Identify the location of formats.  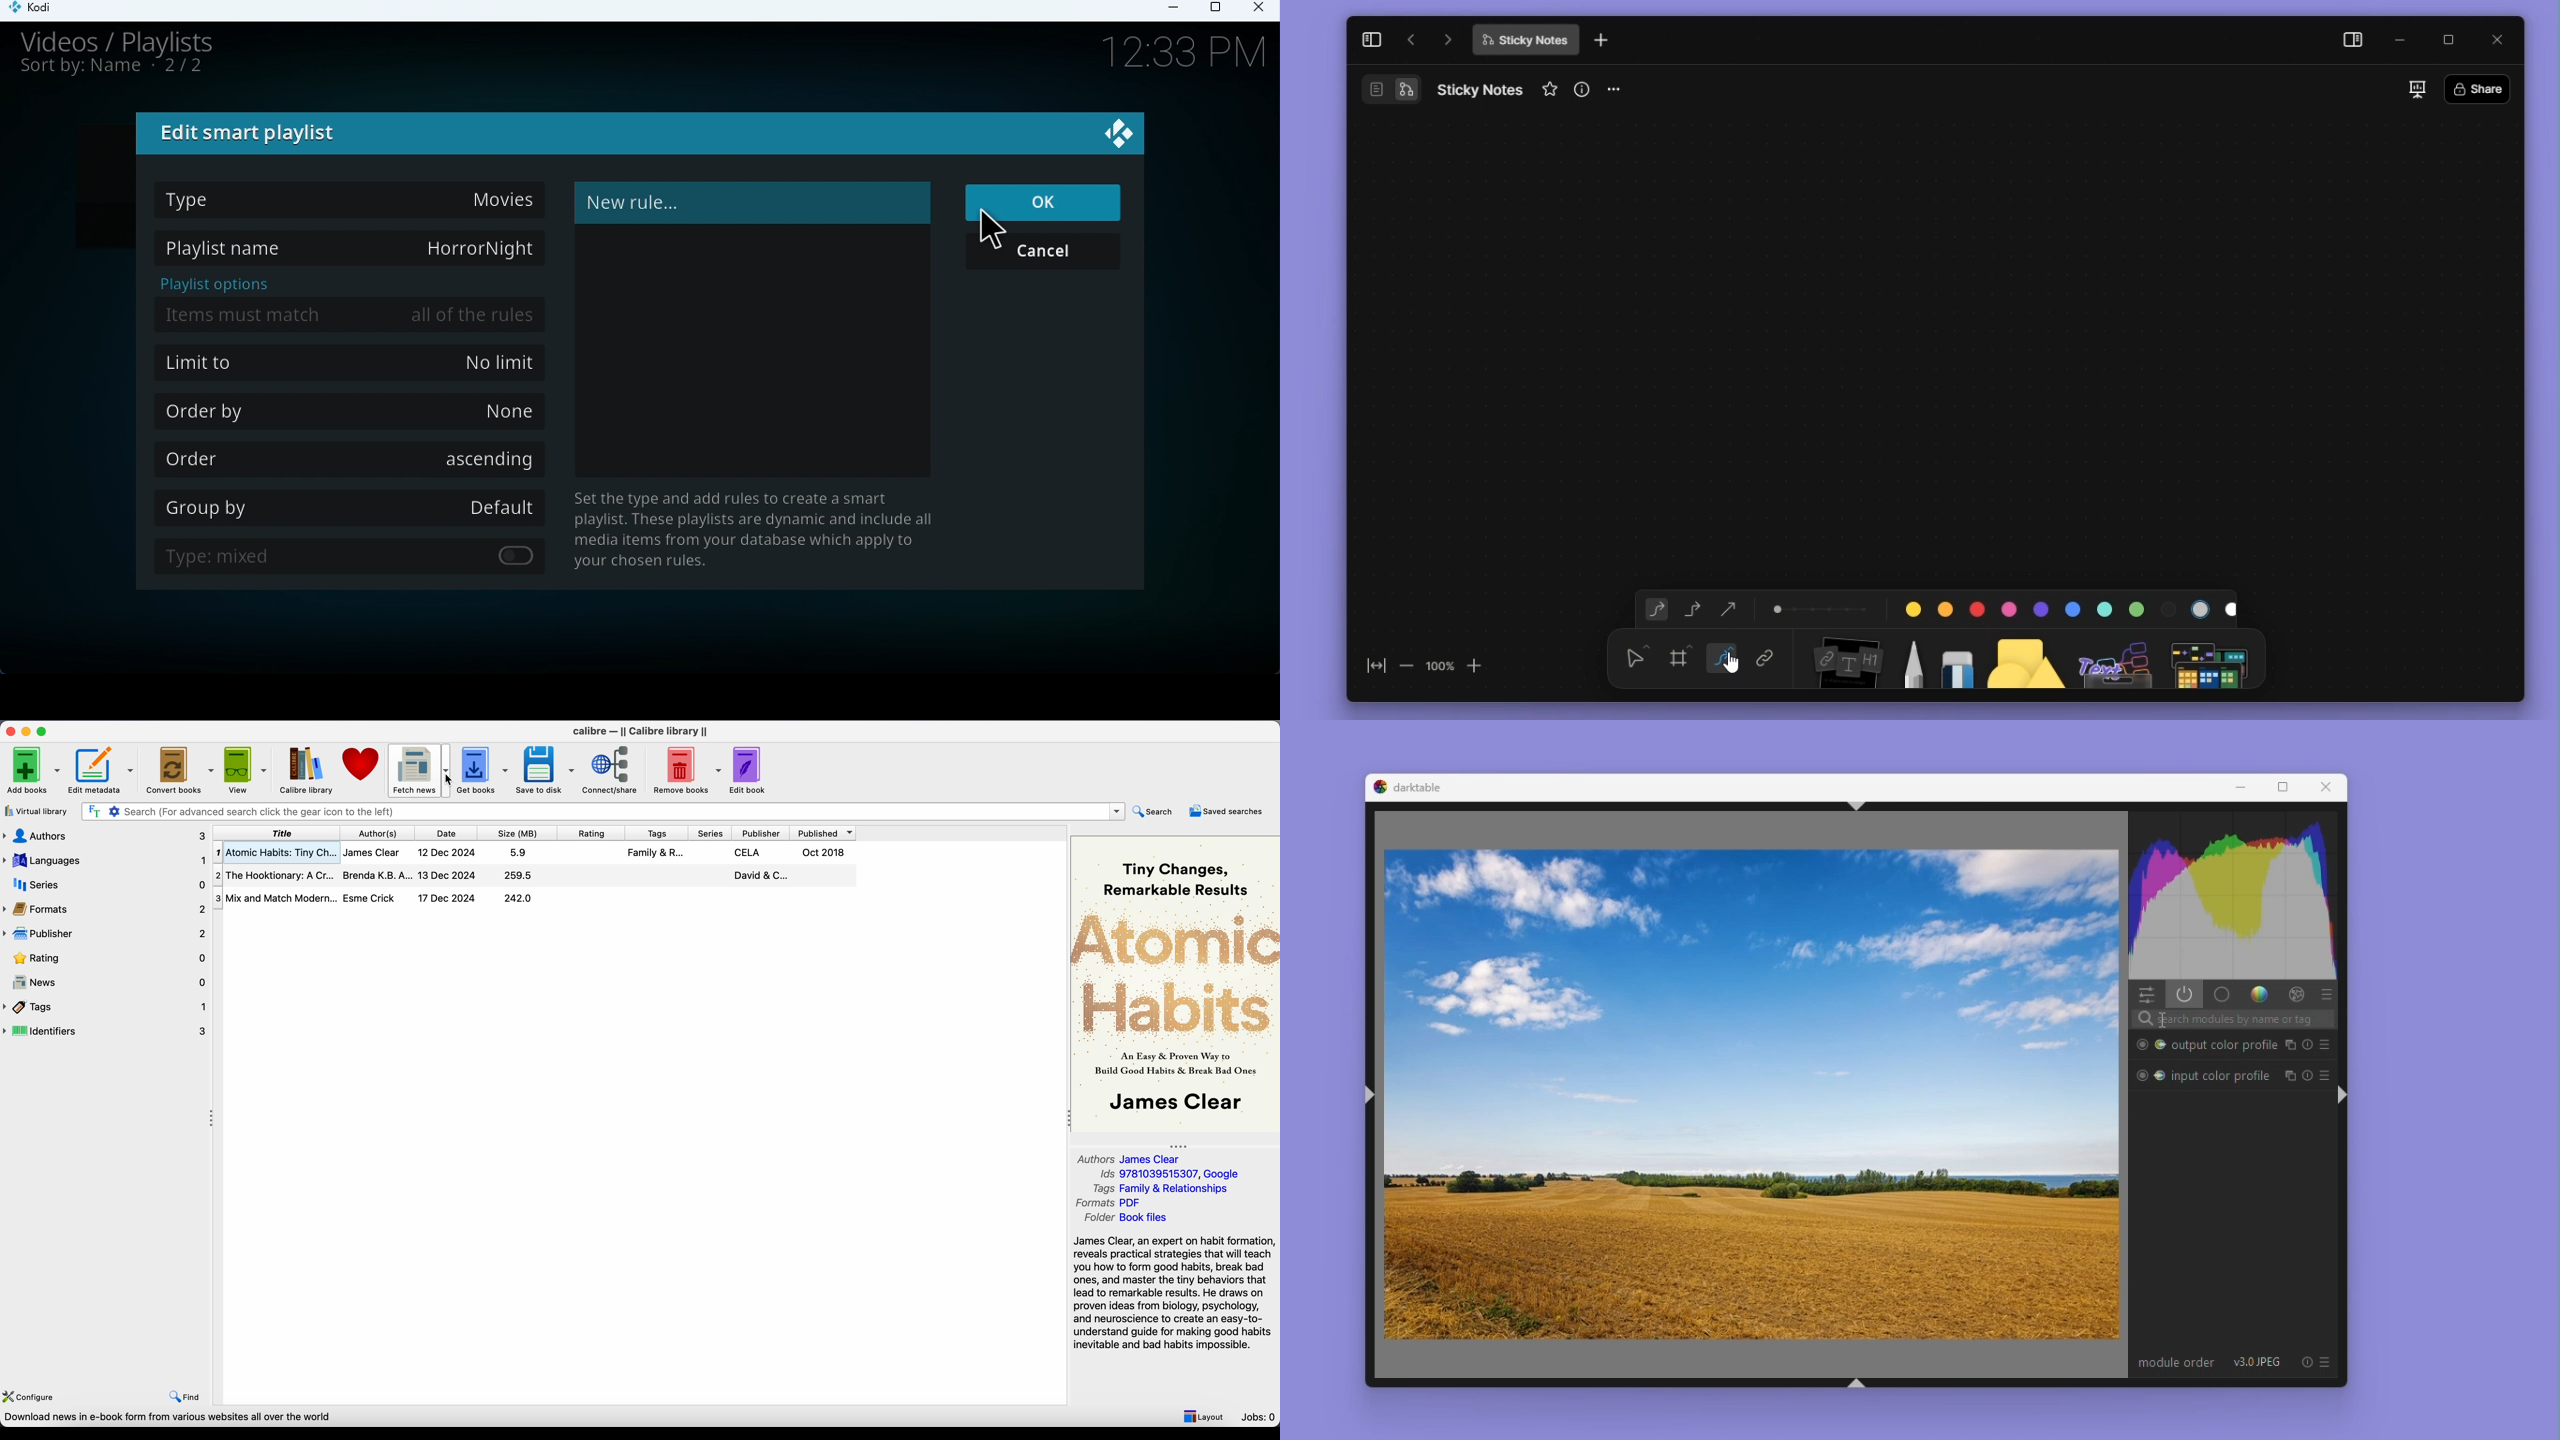
(104, 908).